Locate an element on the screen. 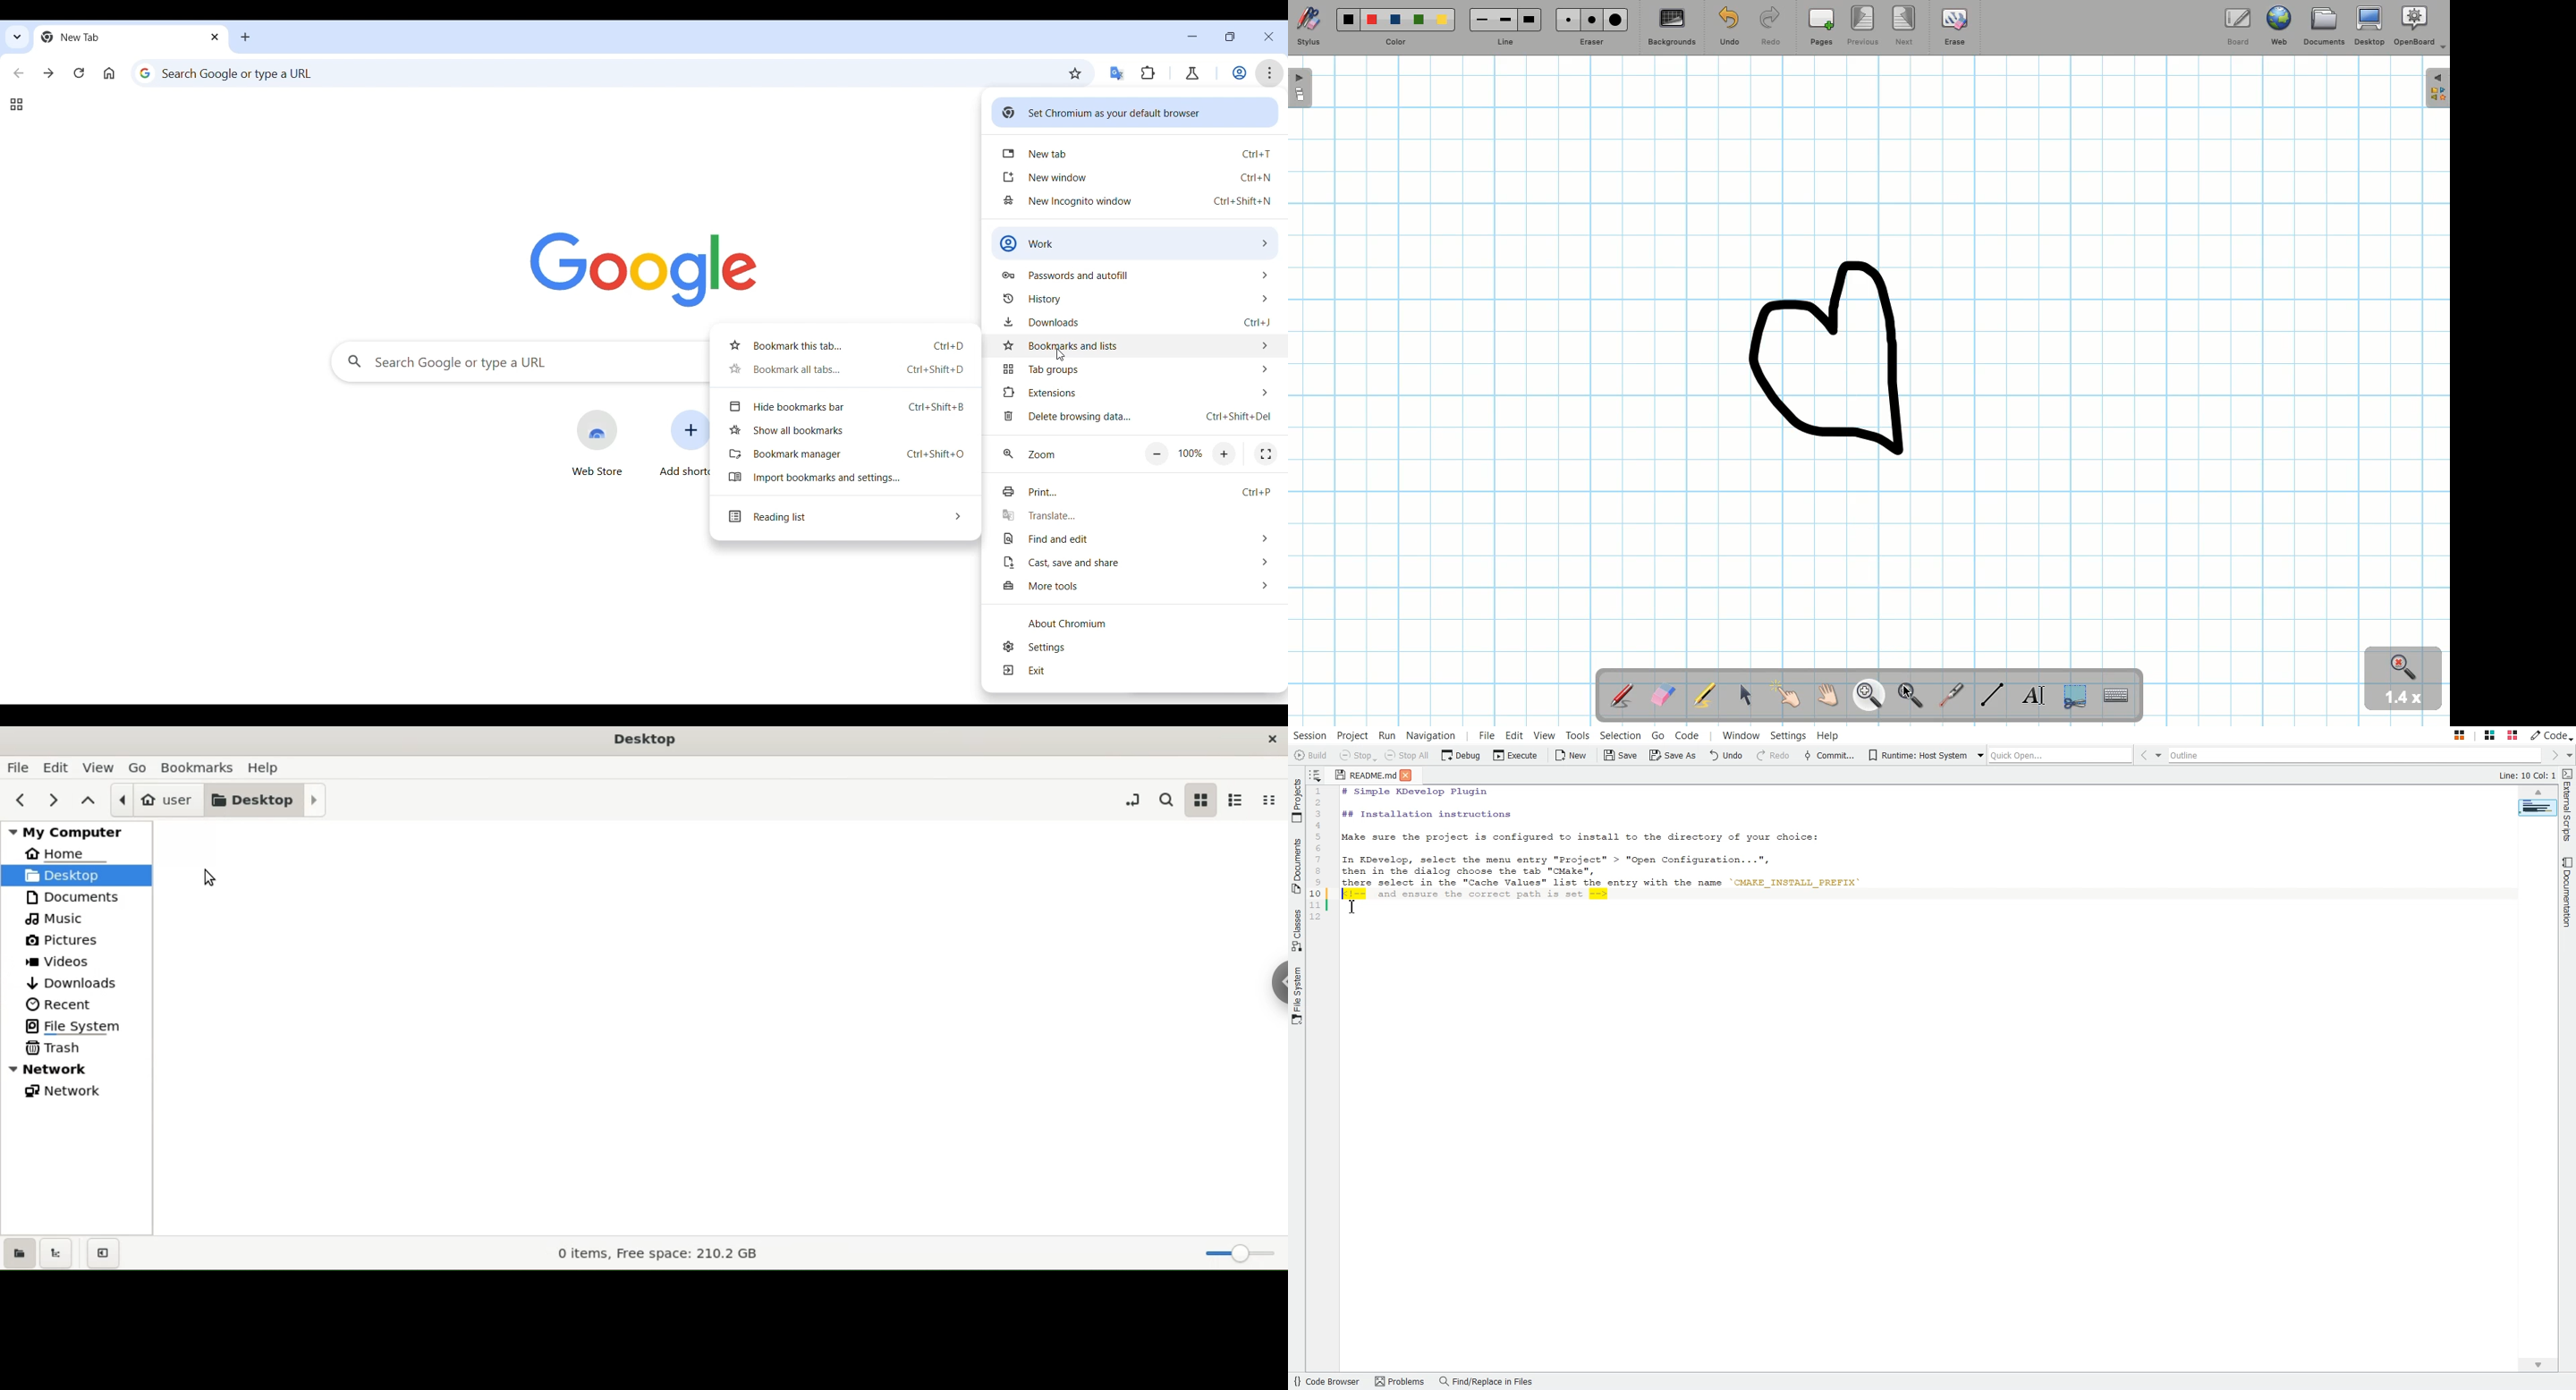  Code Browser is located at coordinates (1327, 1382).